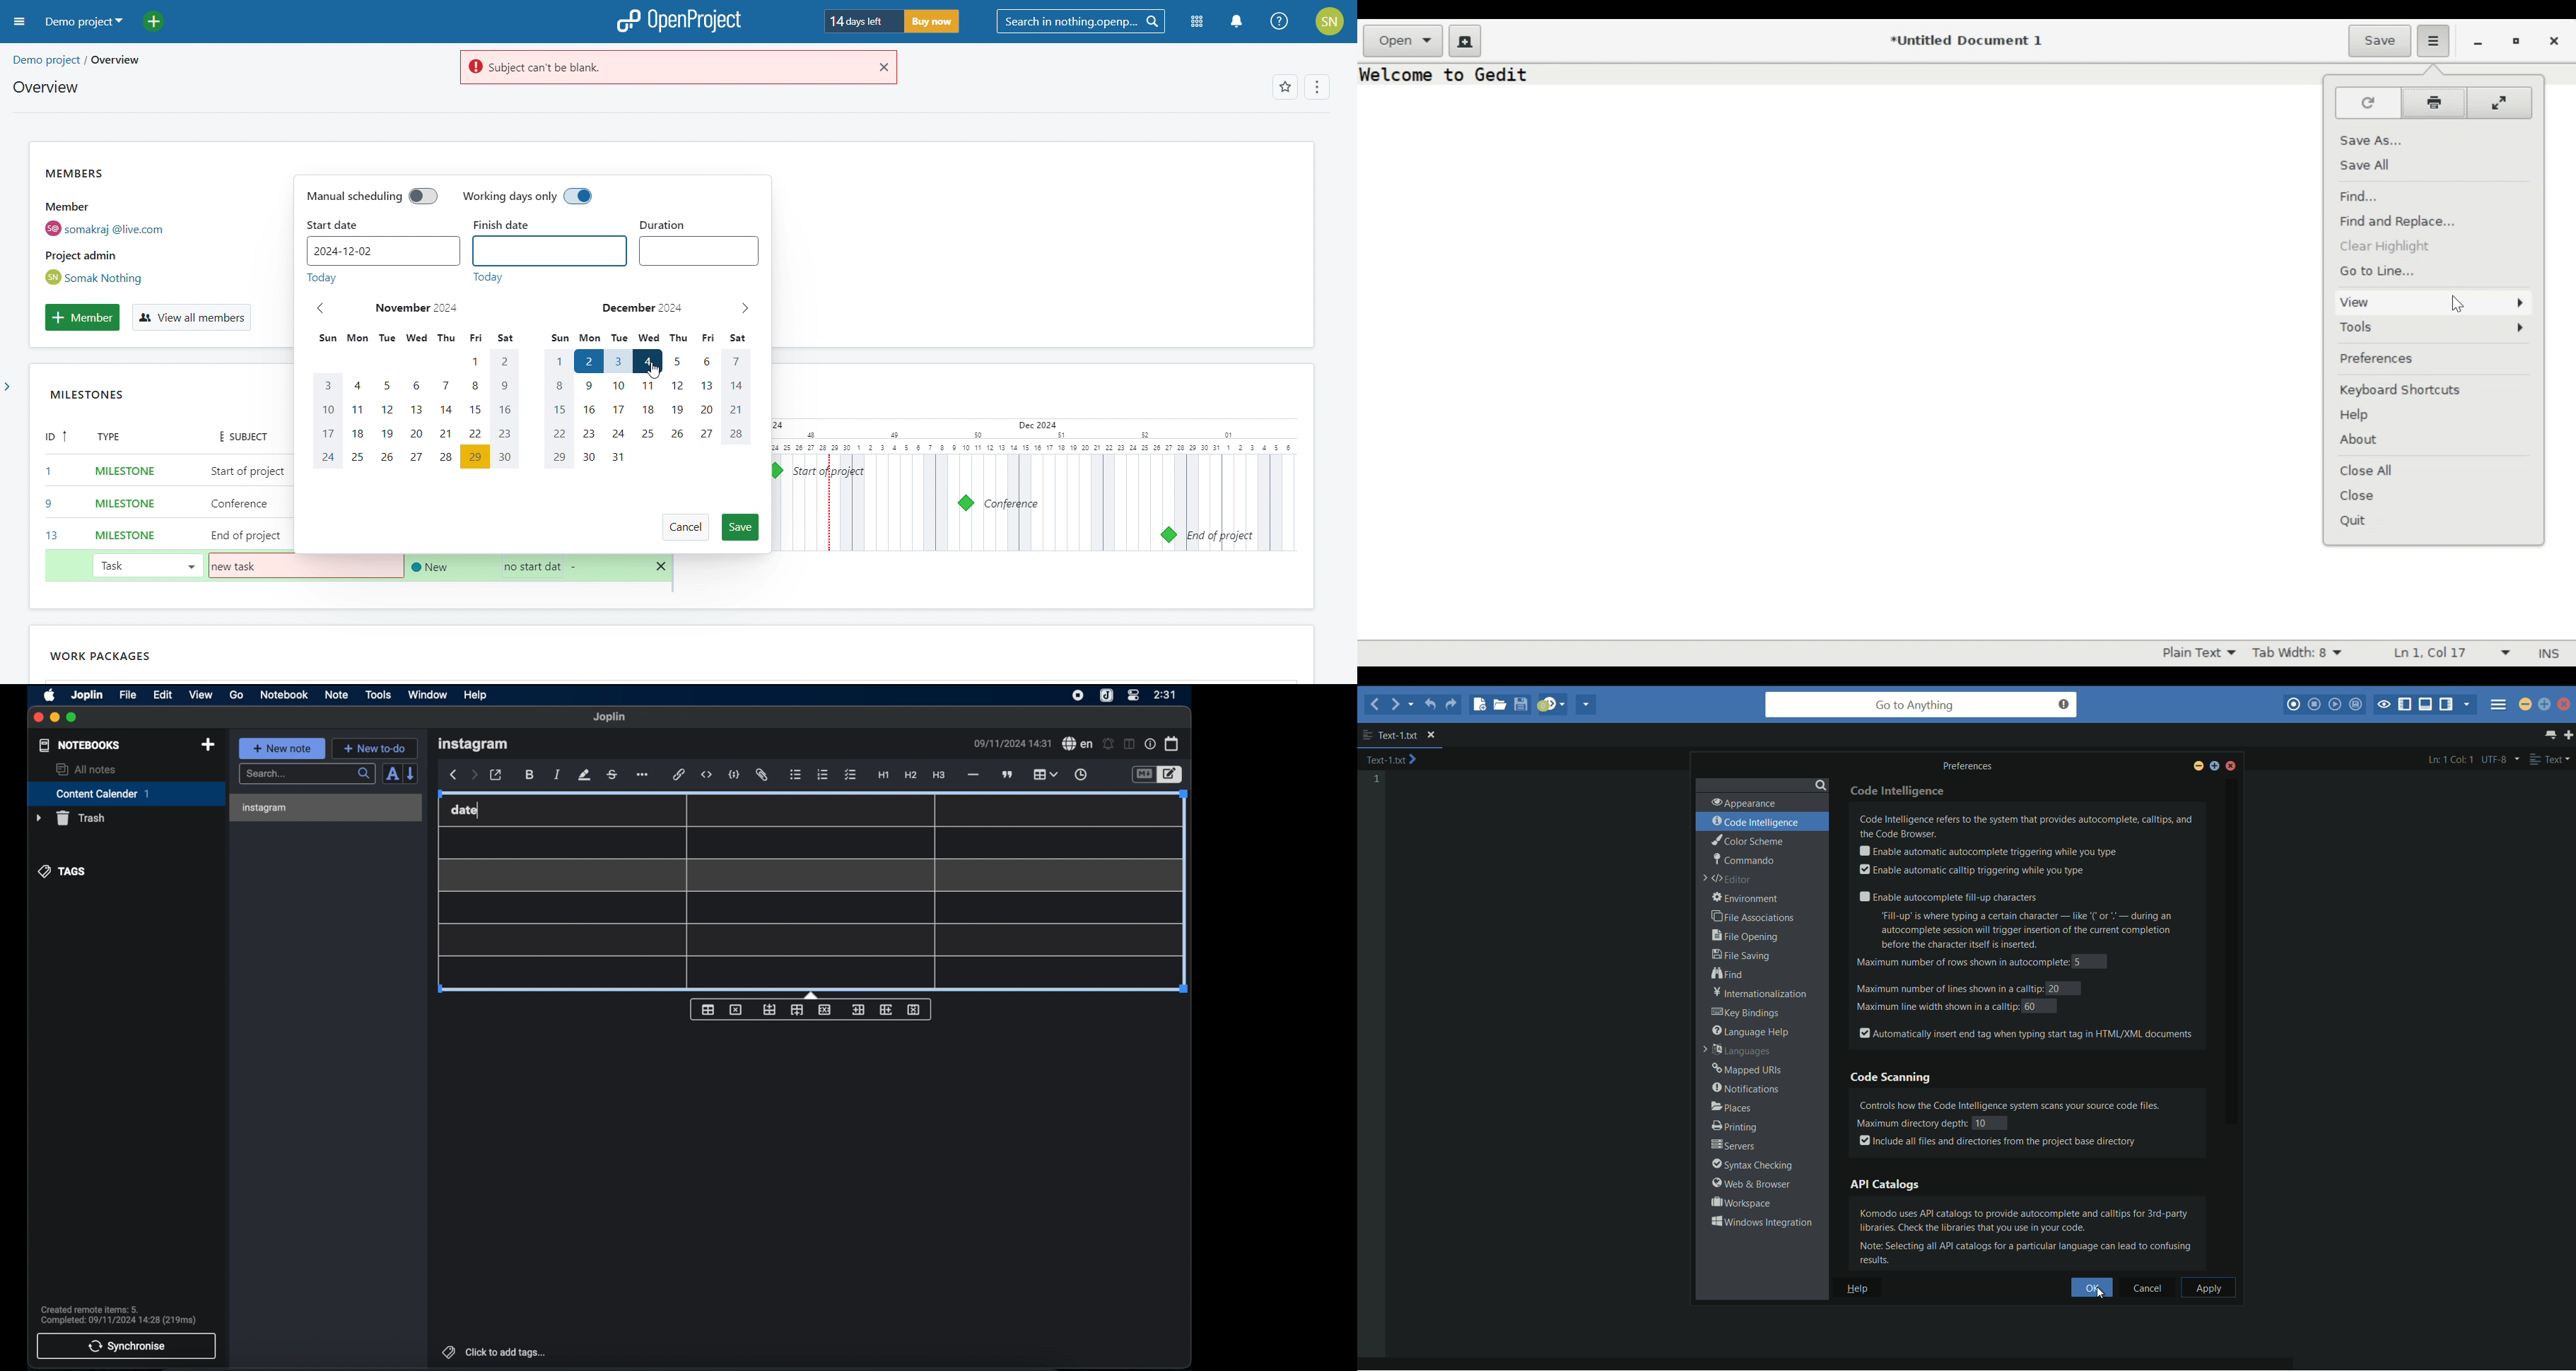  I want to click on strikethrough, so click(611, 776).